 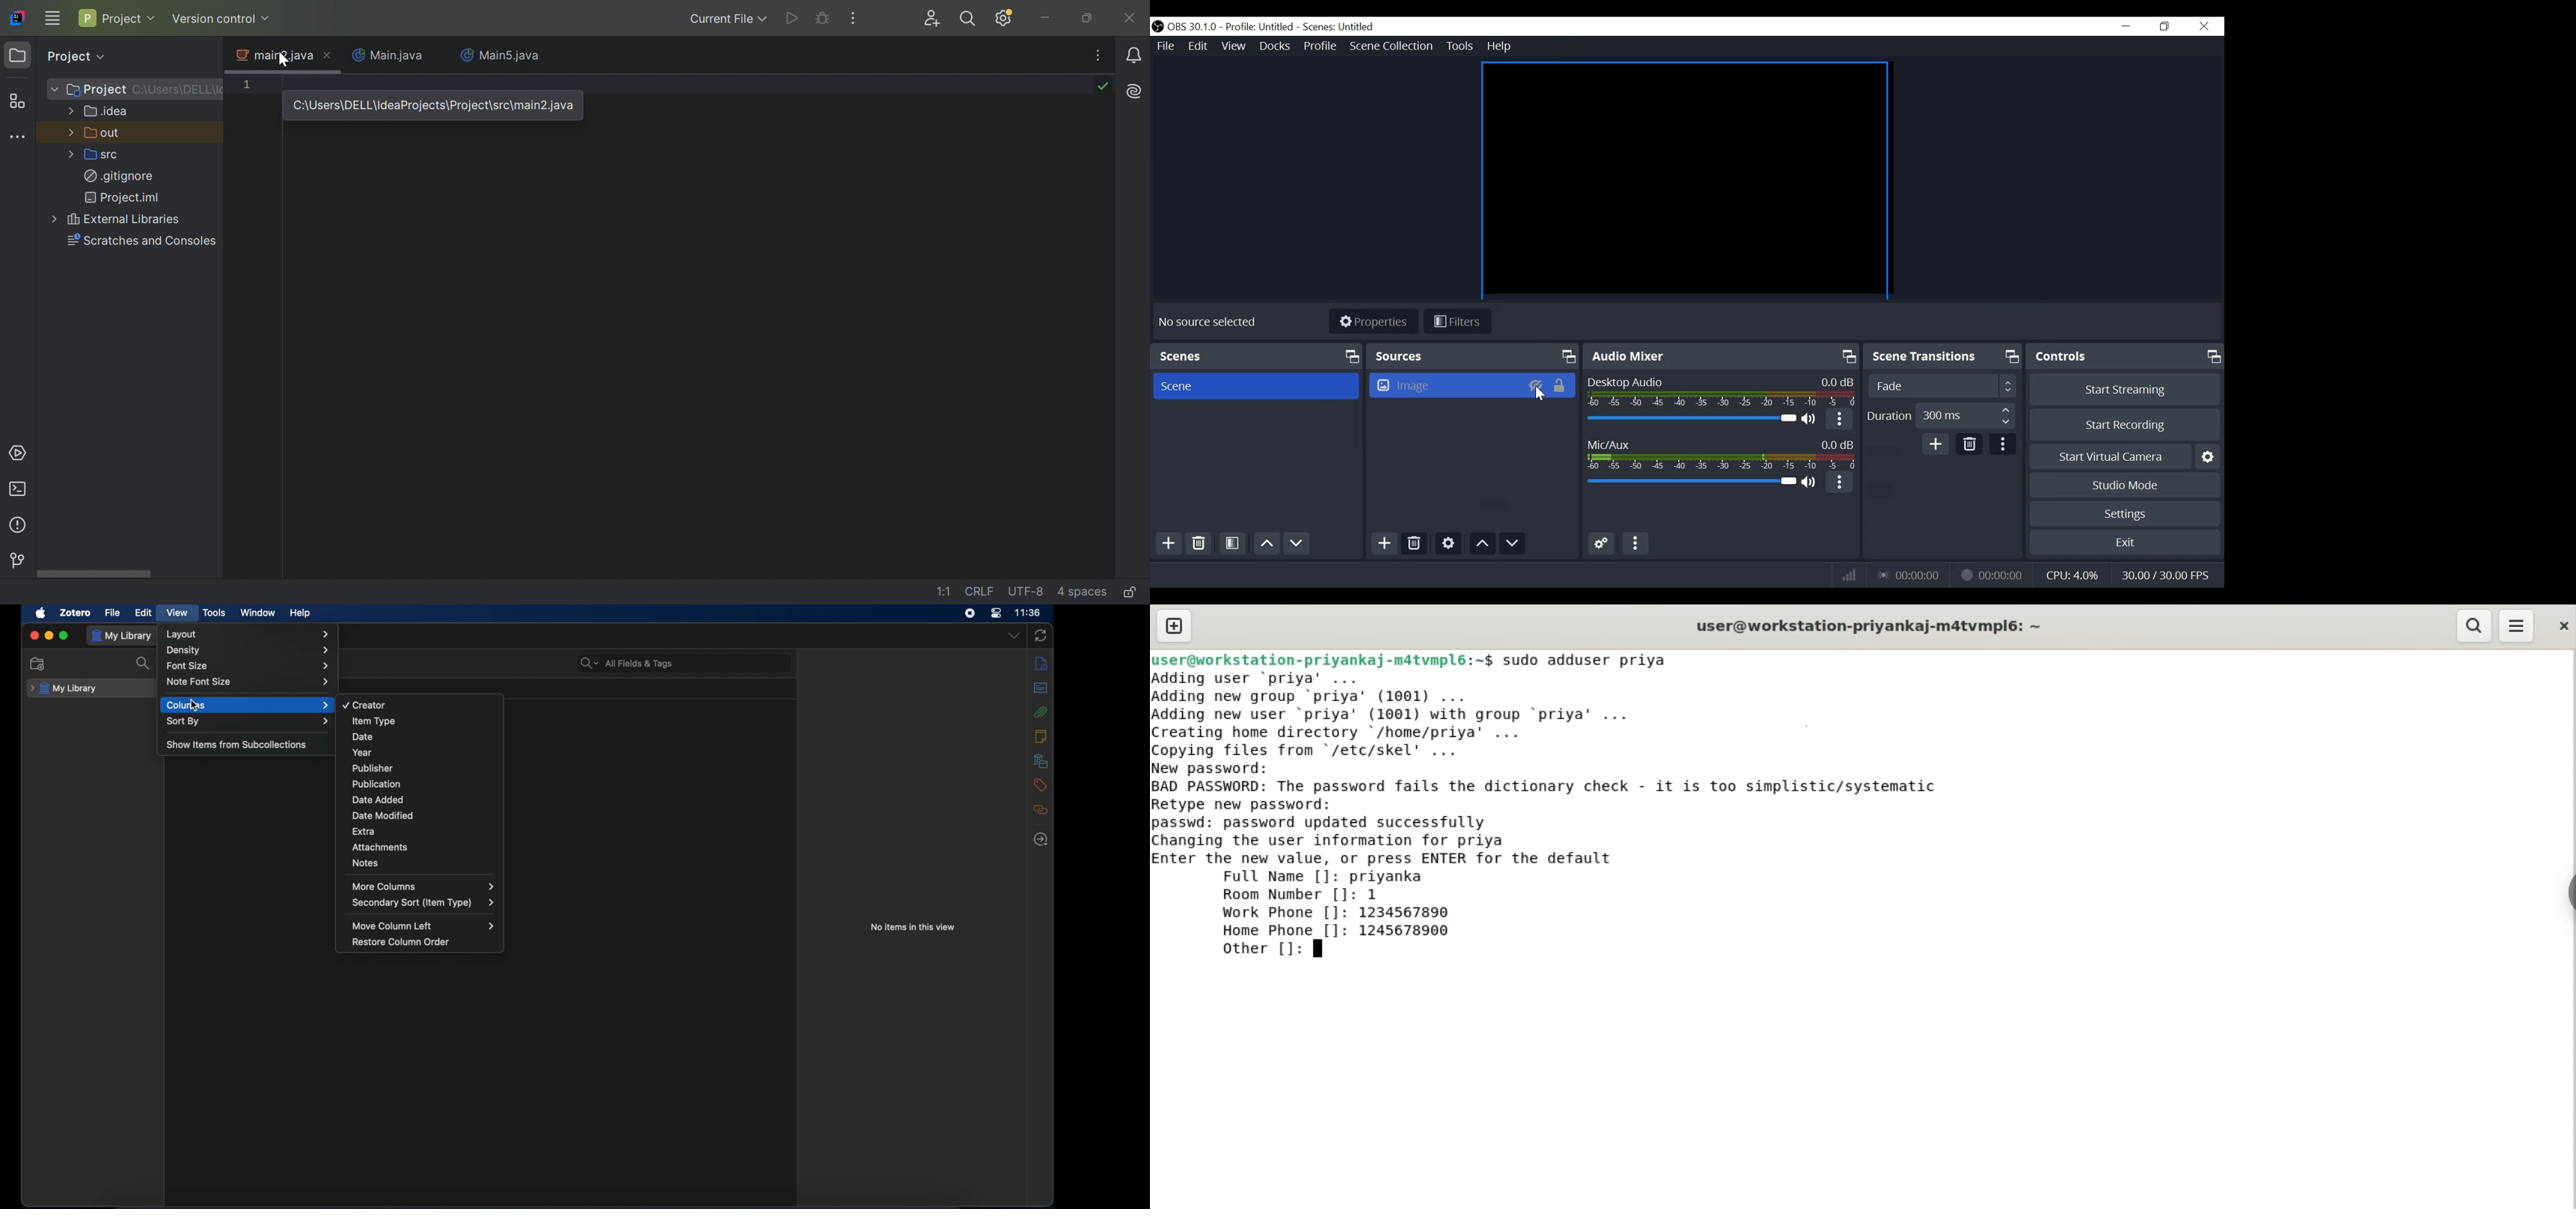 I want to click on Mic/Aux Slider, so click(x=1690, y=484).